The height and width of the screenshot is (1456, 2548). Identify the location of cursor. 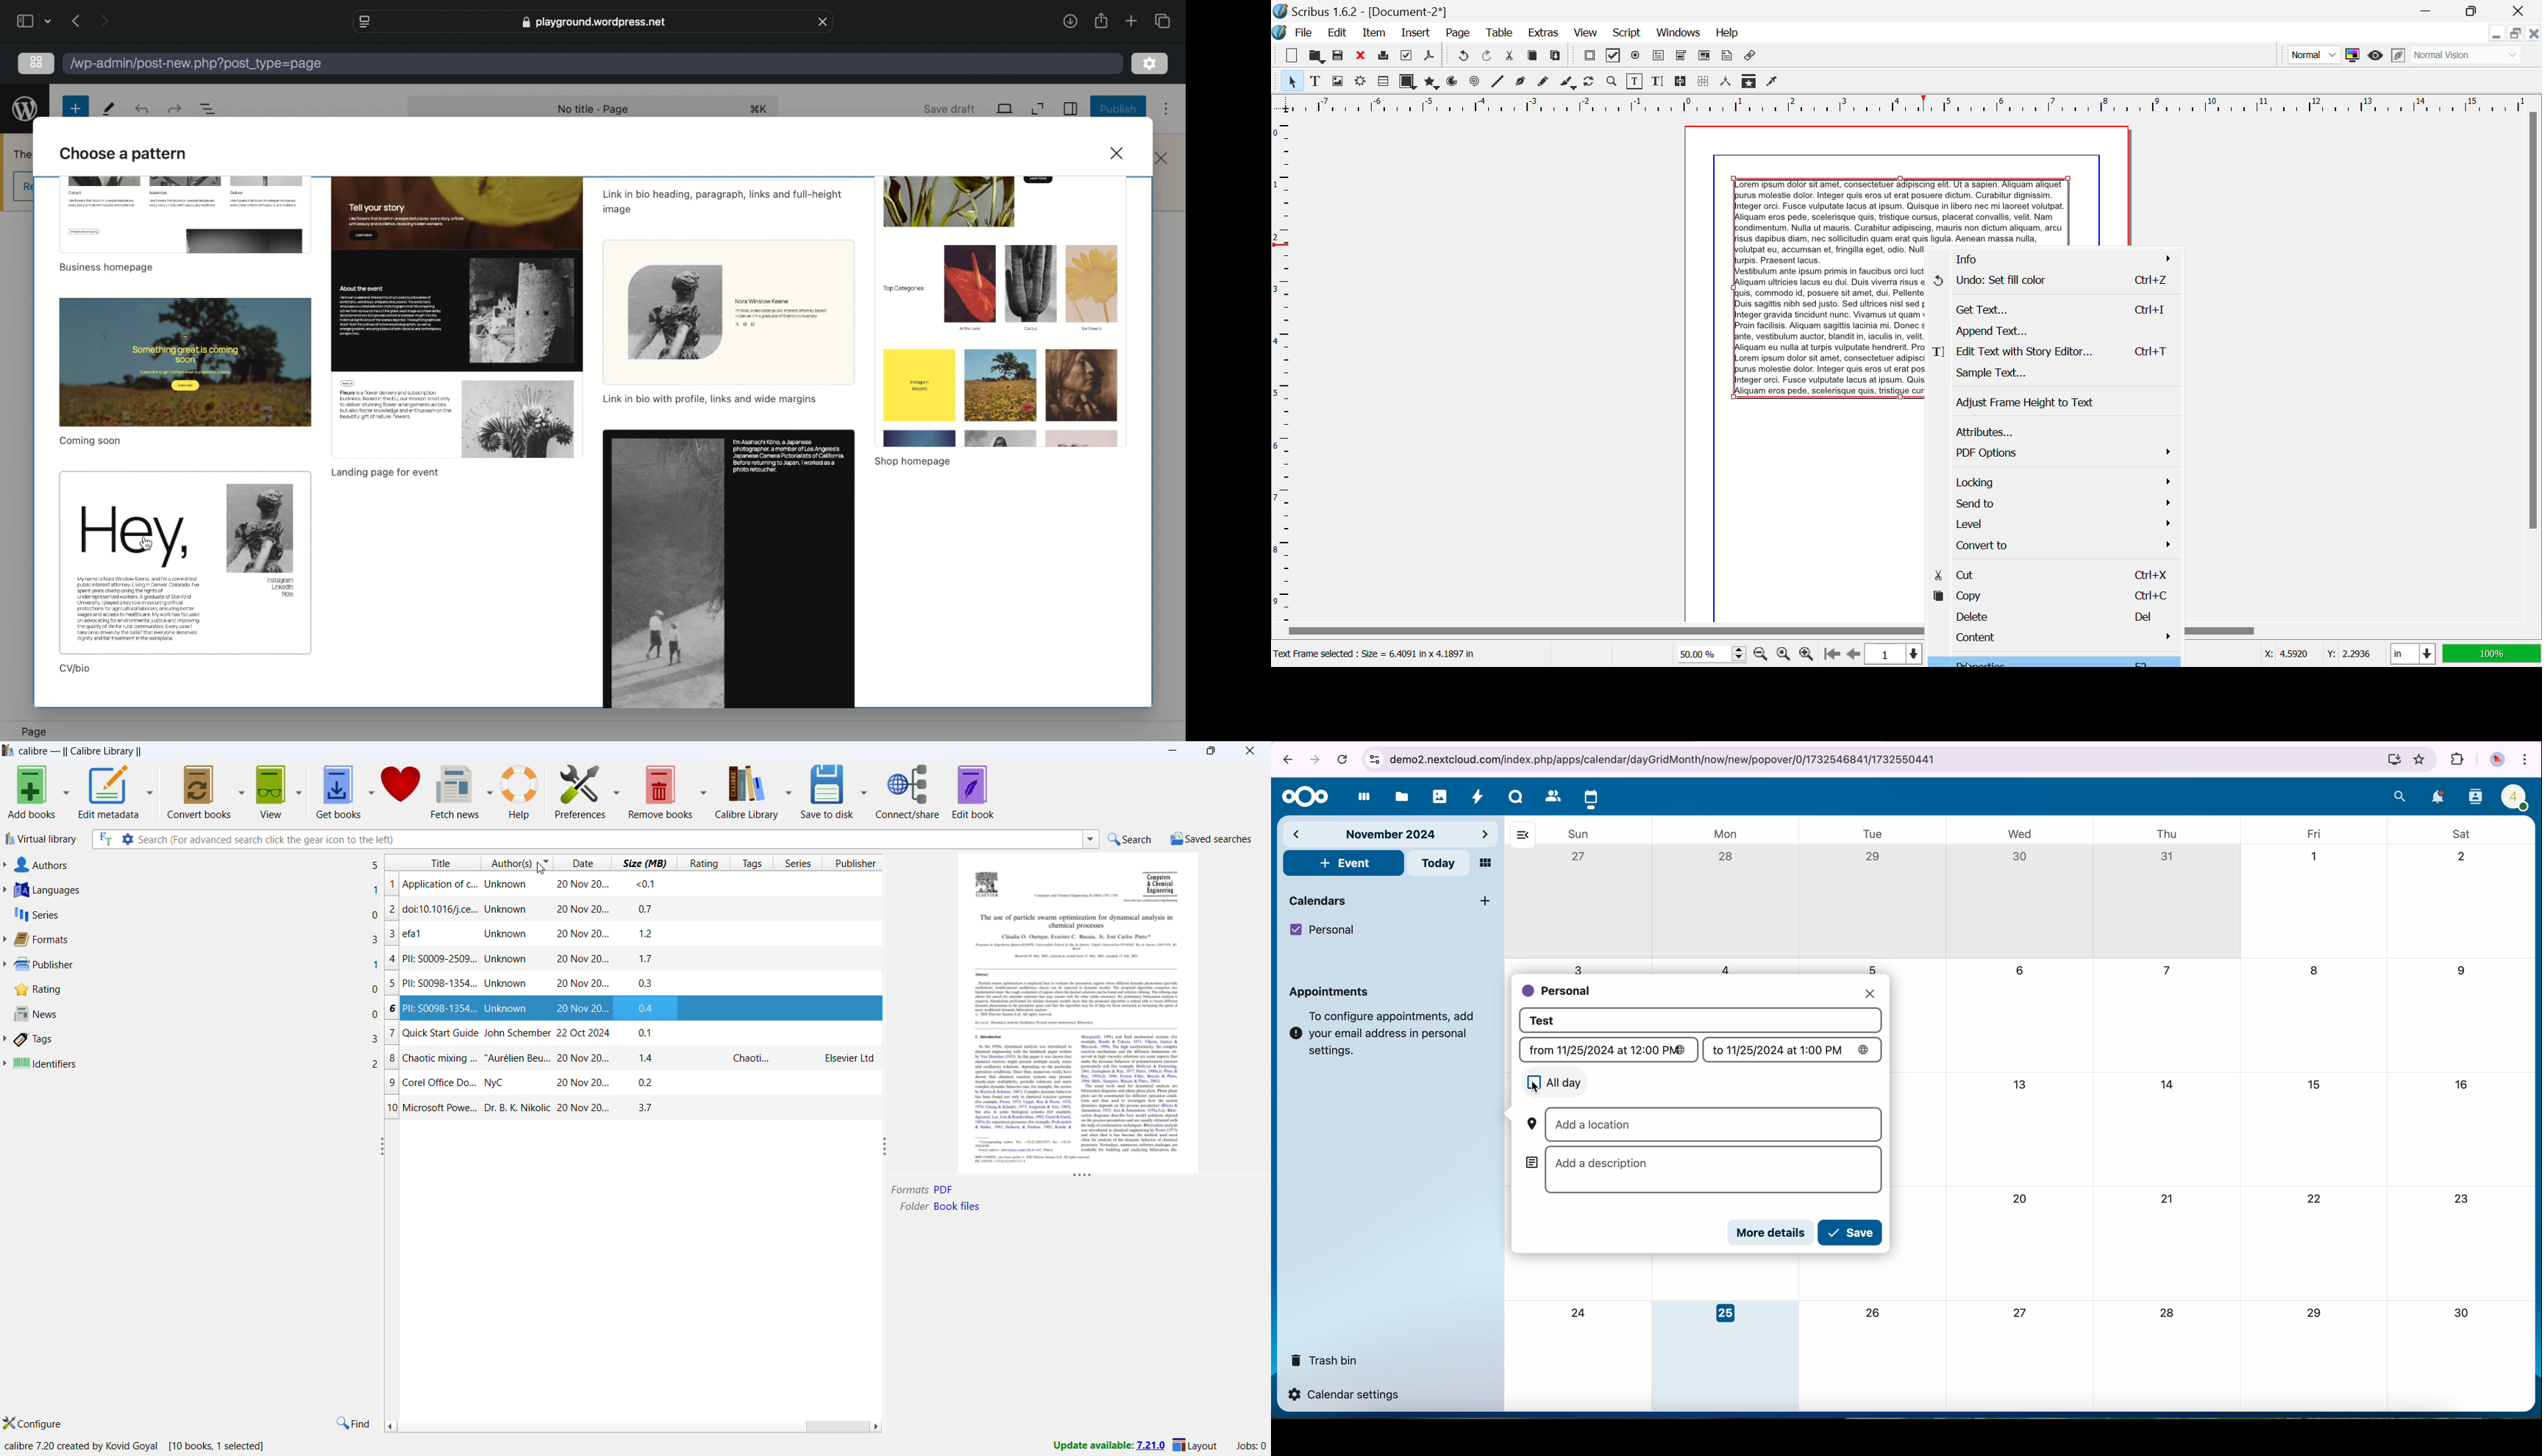
(148, 544).